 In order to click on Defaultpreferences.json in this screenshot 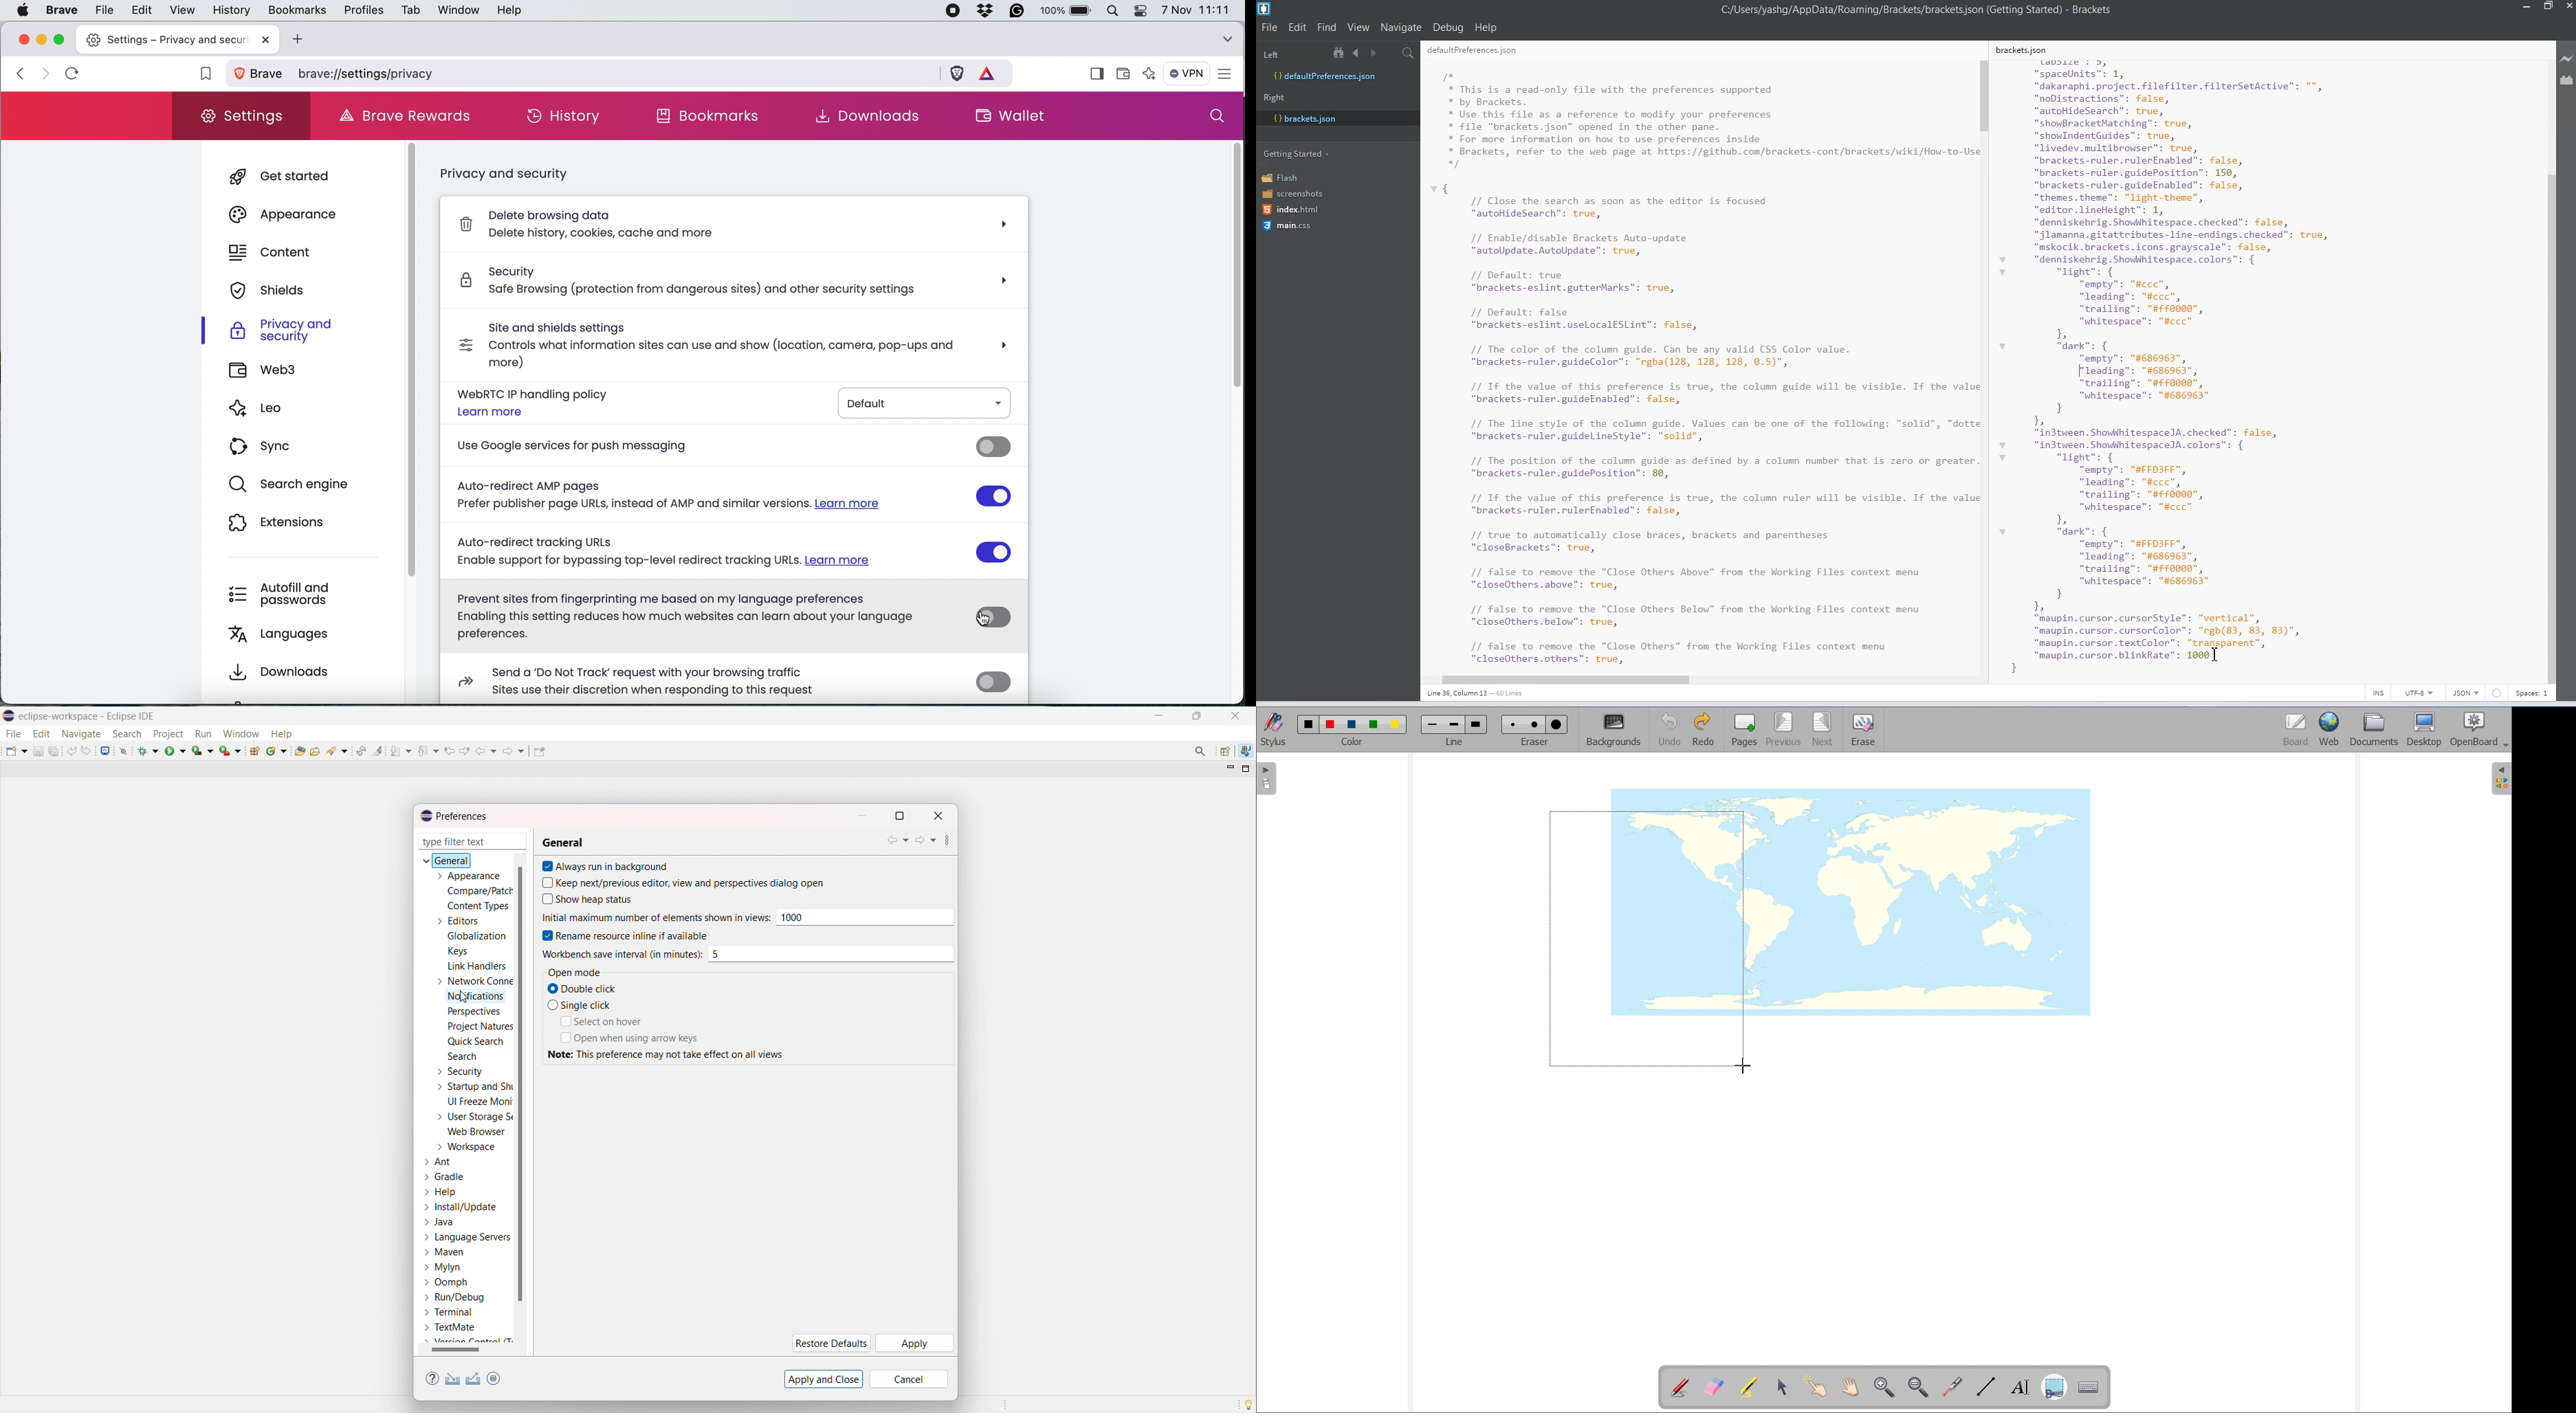, I will do `click(1337, 76)`.